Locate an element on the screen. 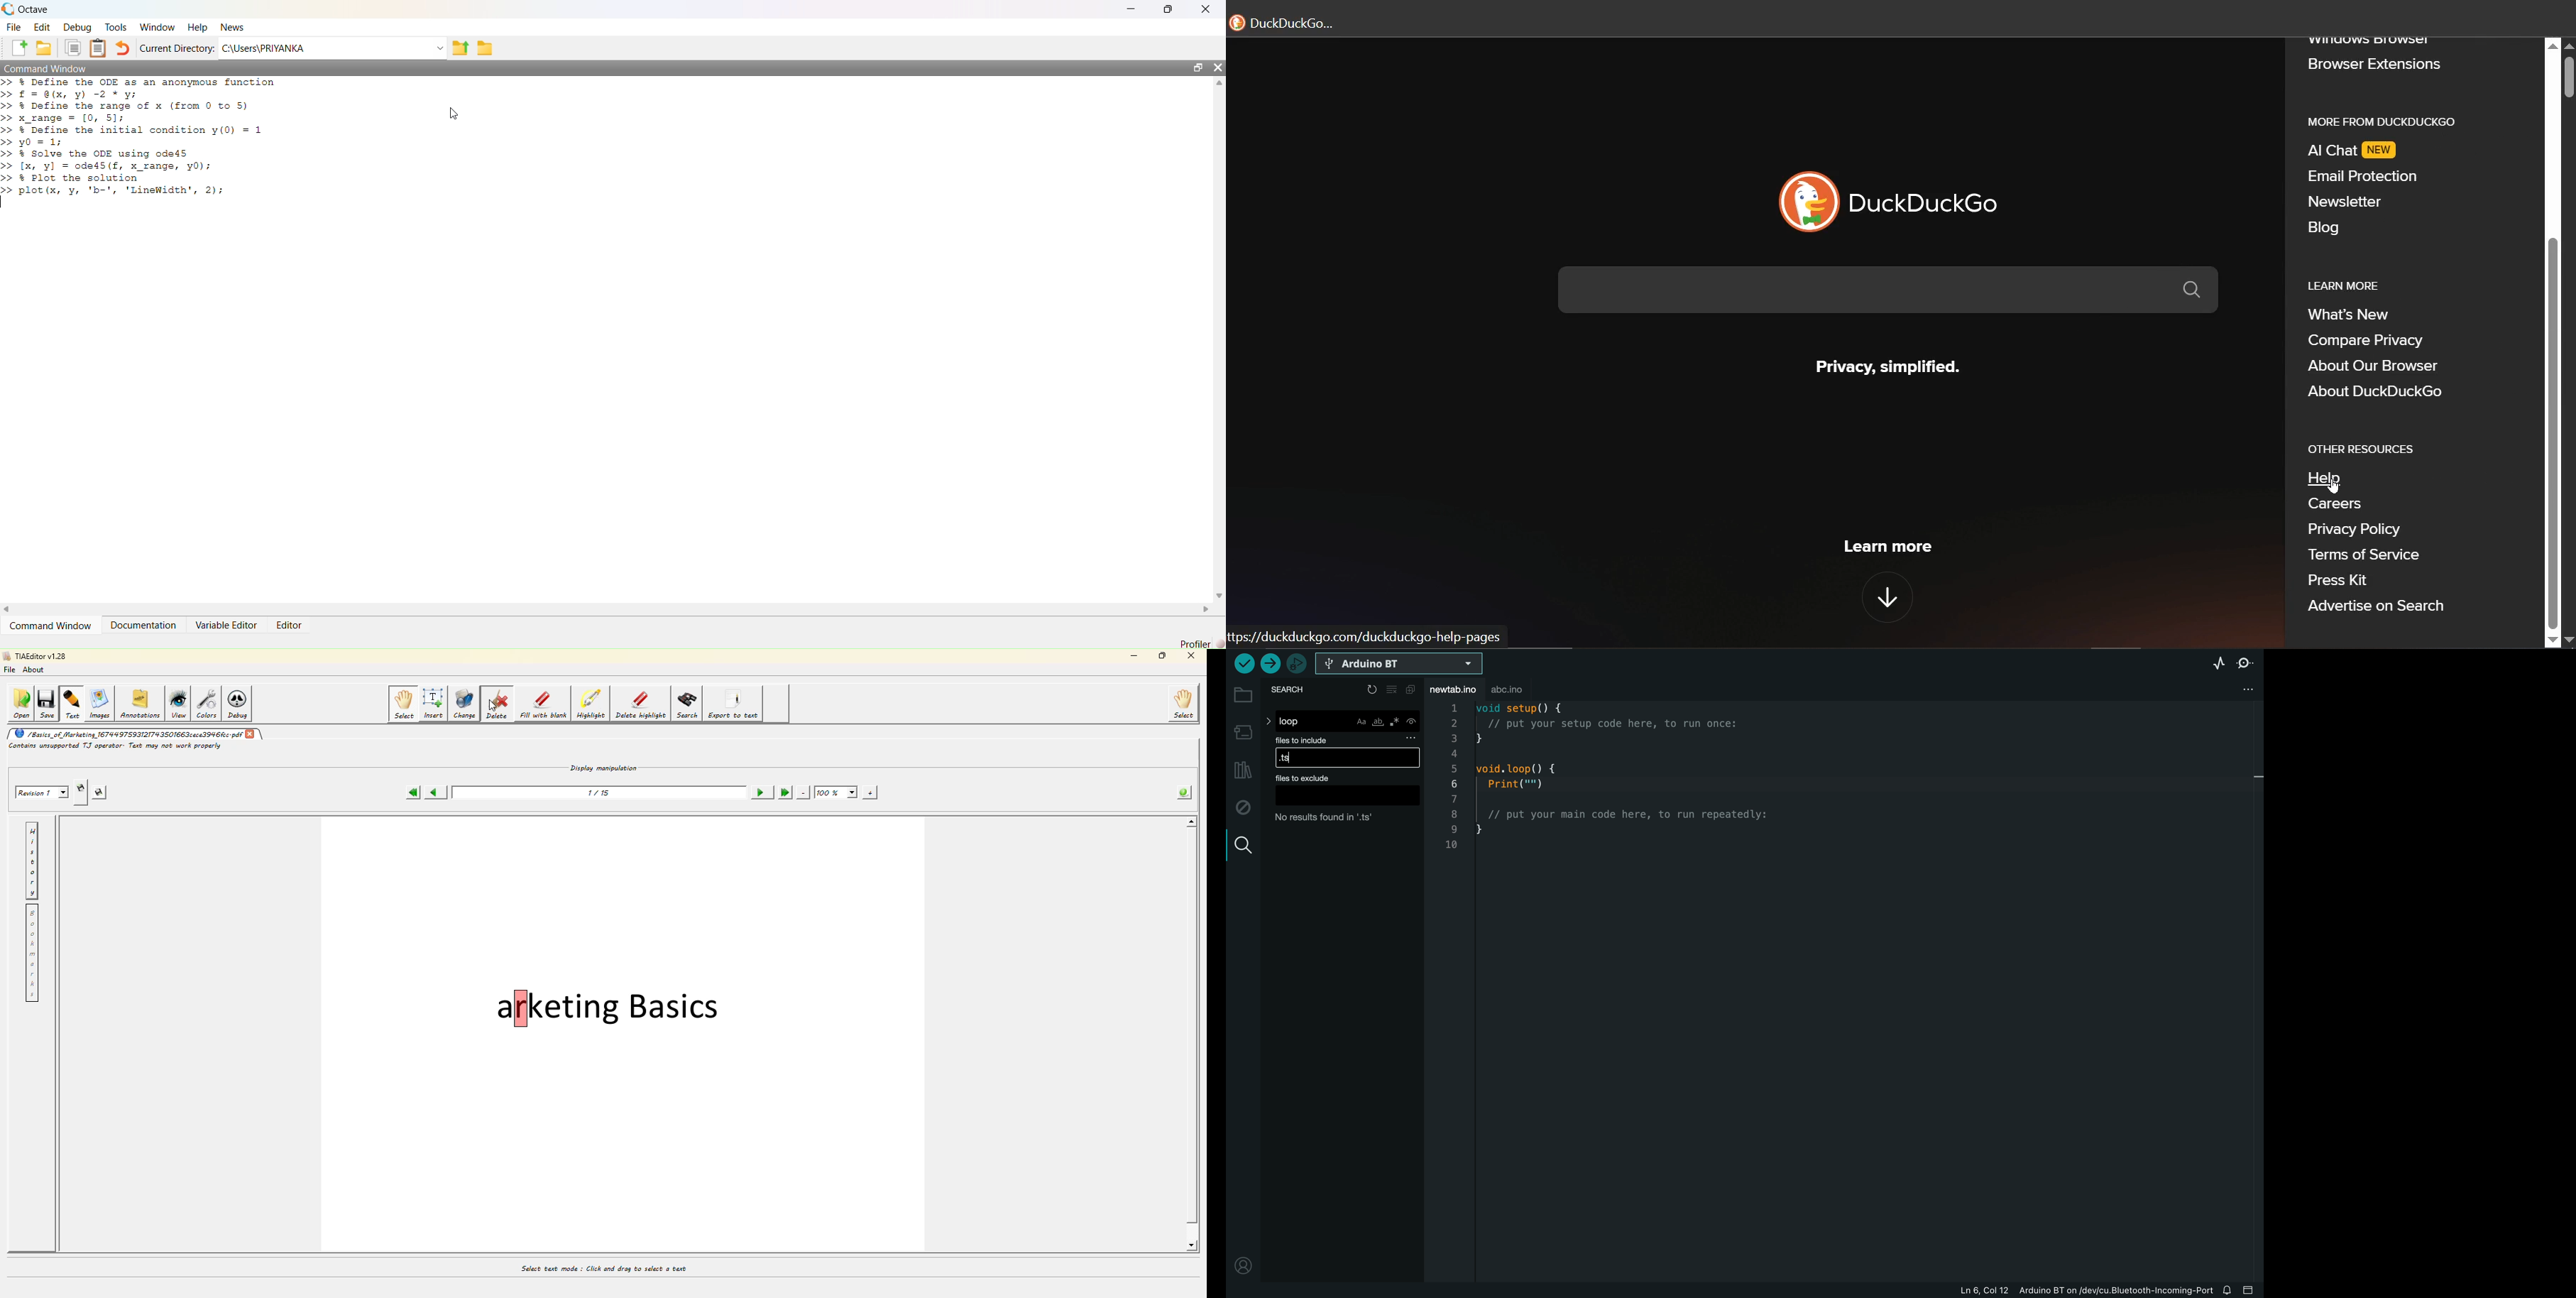 Image resolution: width=2576 pixels, height=1316 pixels. file setting is located at coordinates (2243, 689).